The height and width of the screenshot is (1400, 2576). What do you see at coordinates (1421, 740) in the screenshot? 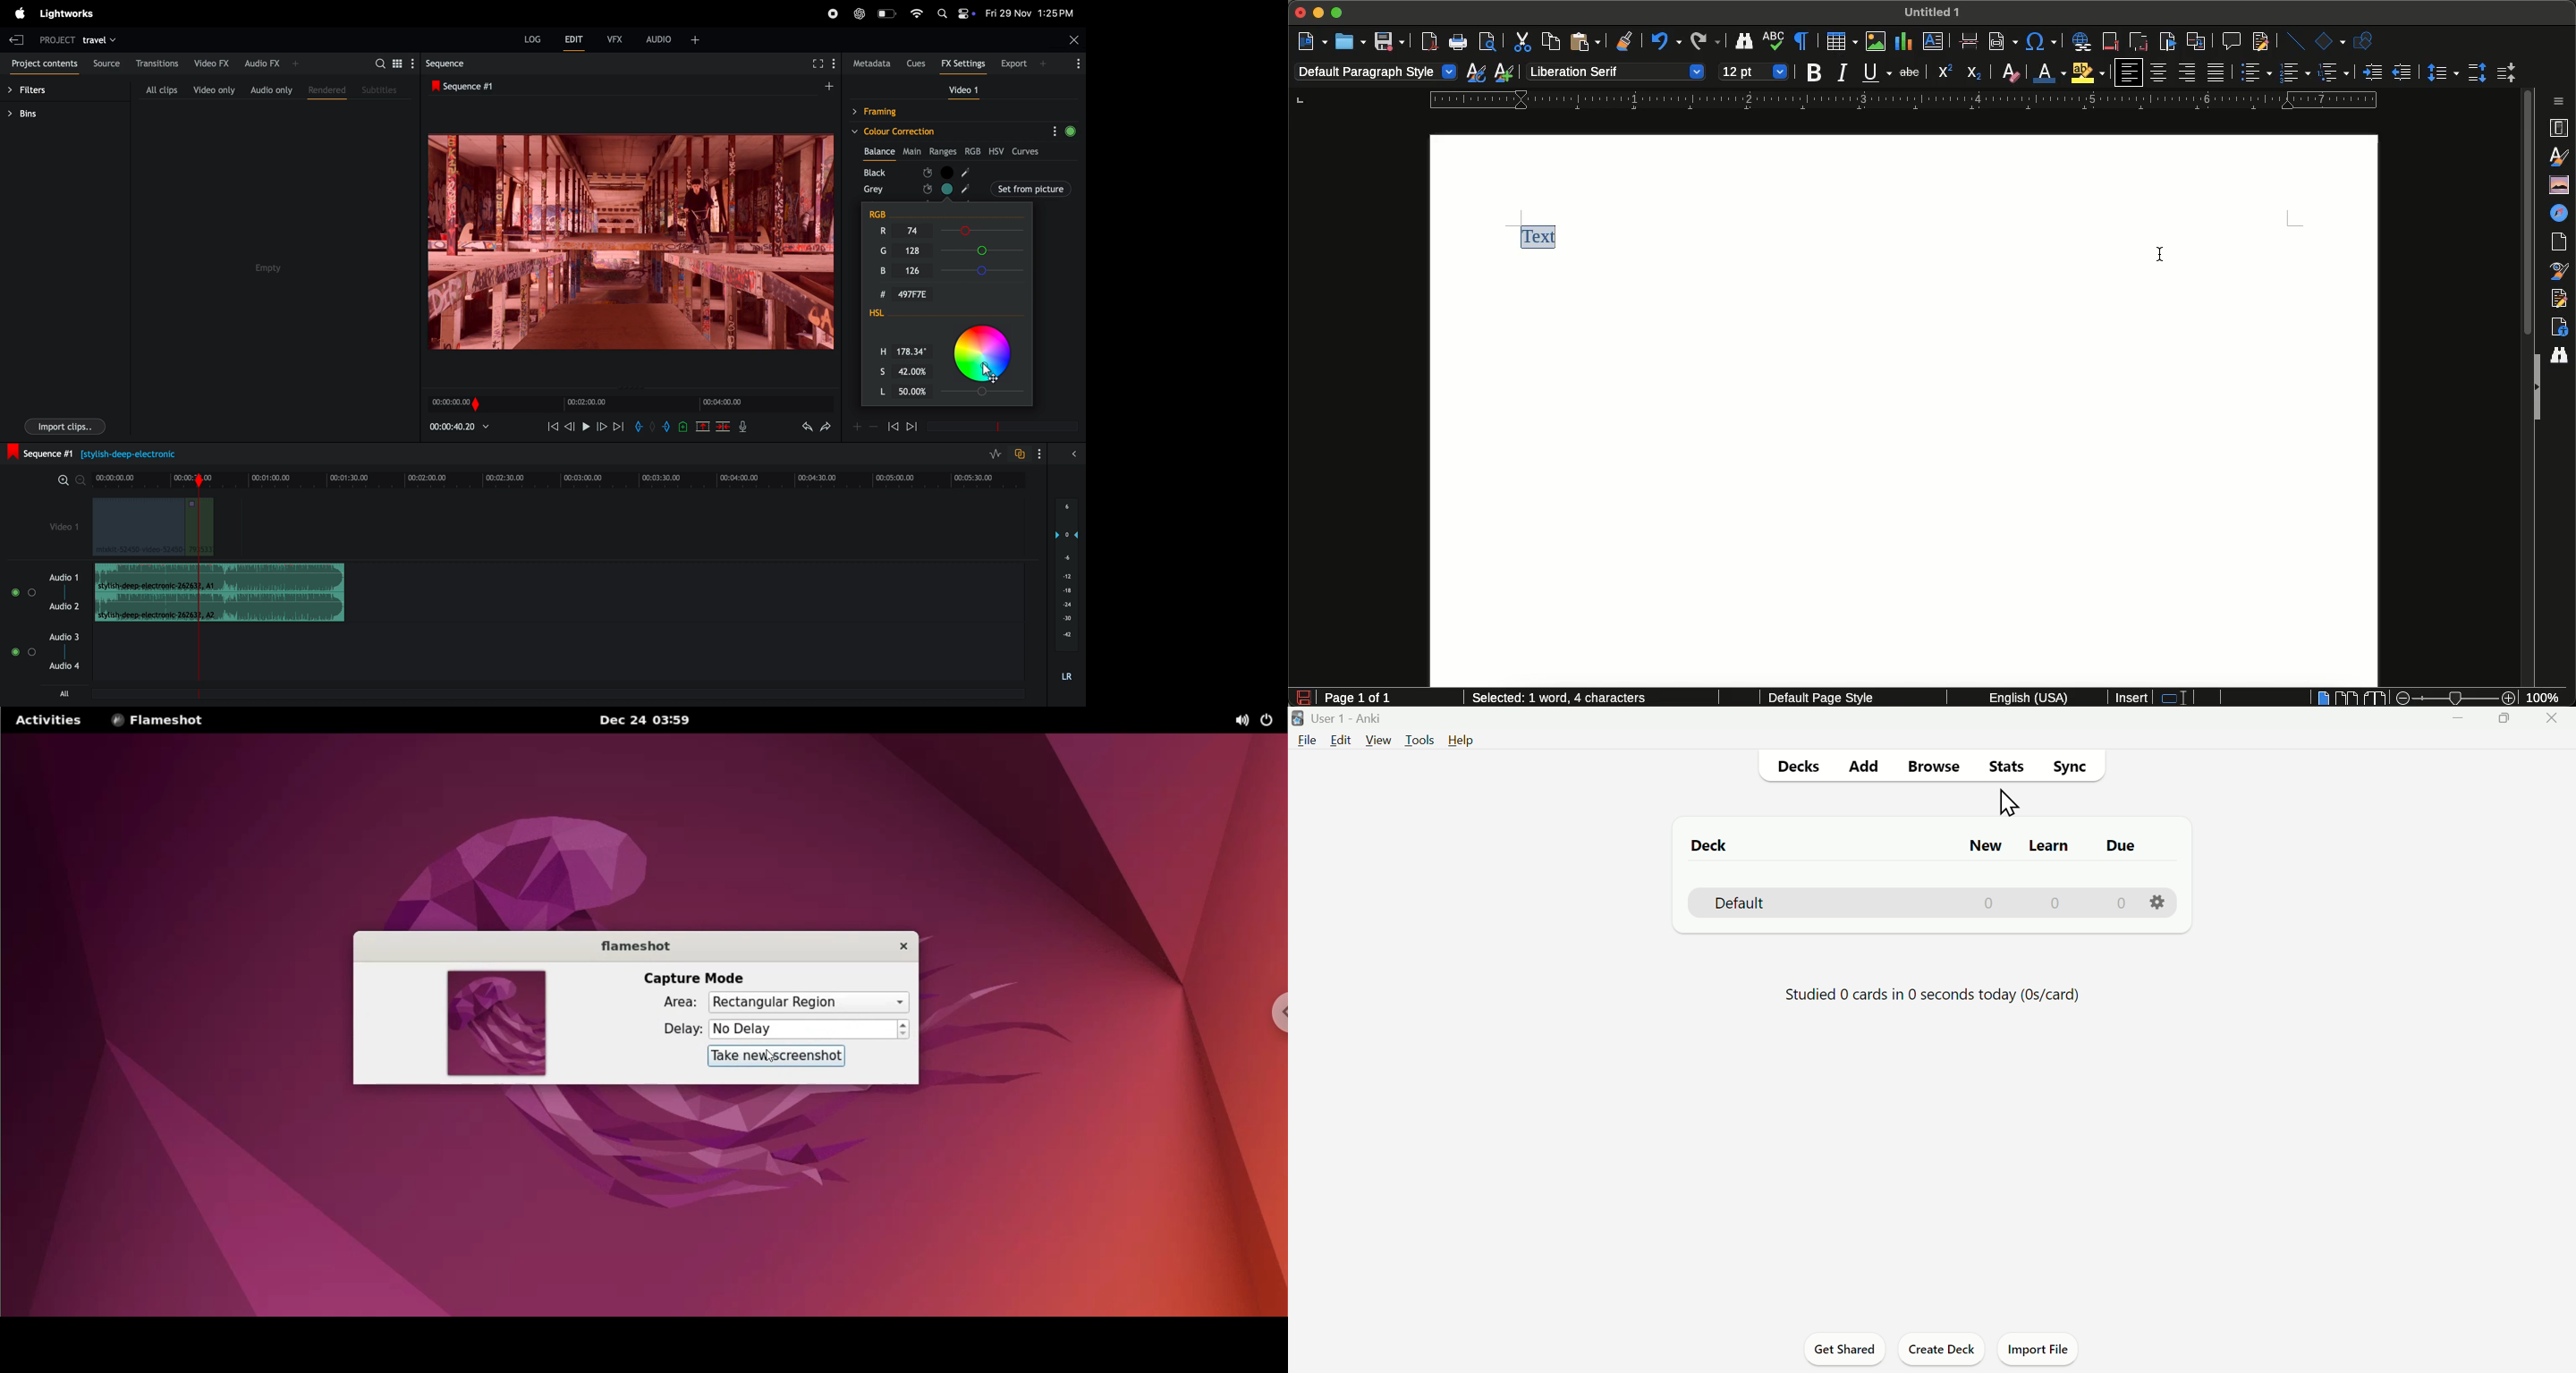
I see `Tools` at bounding box center [1421, 740].